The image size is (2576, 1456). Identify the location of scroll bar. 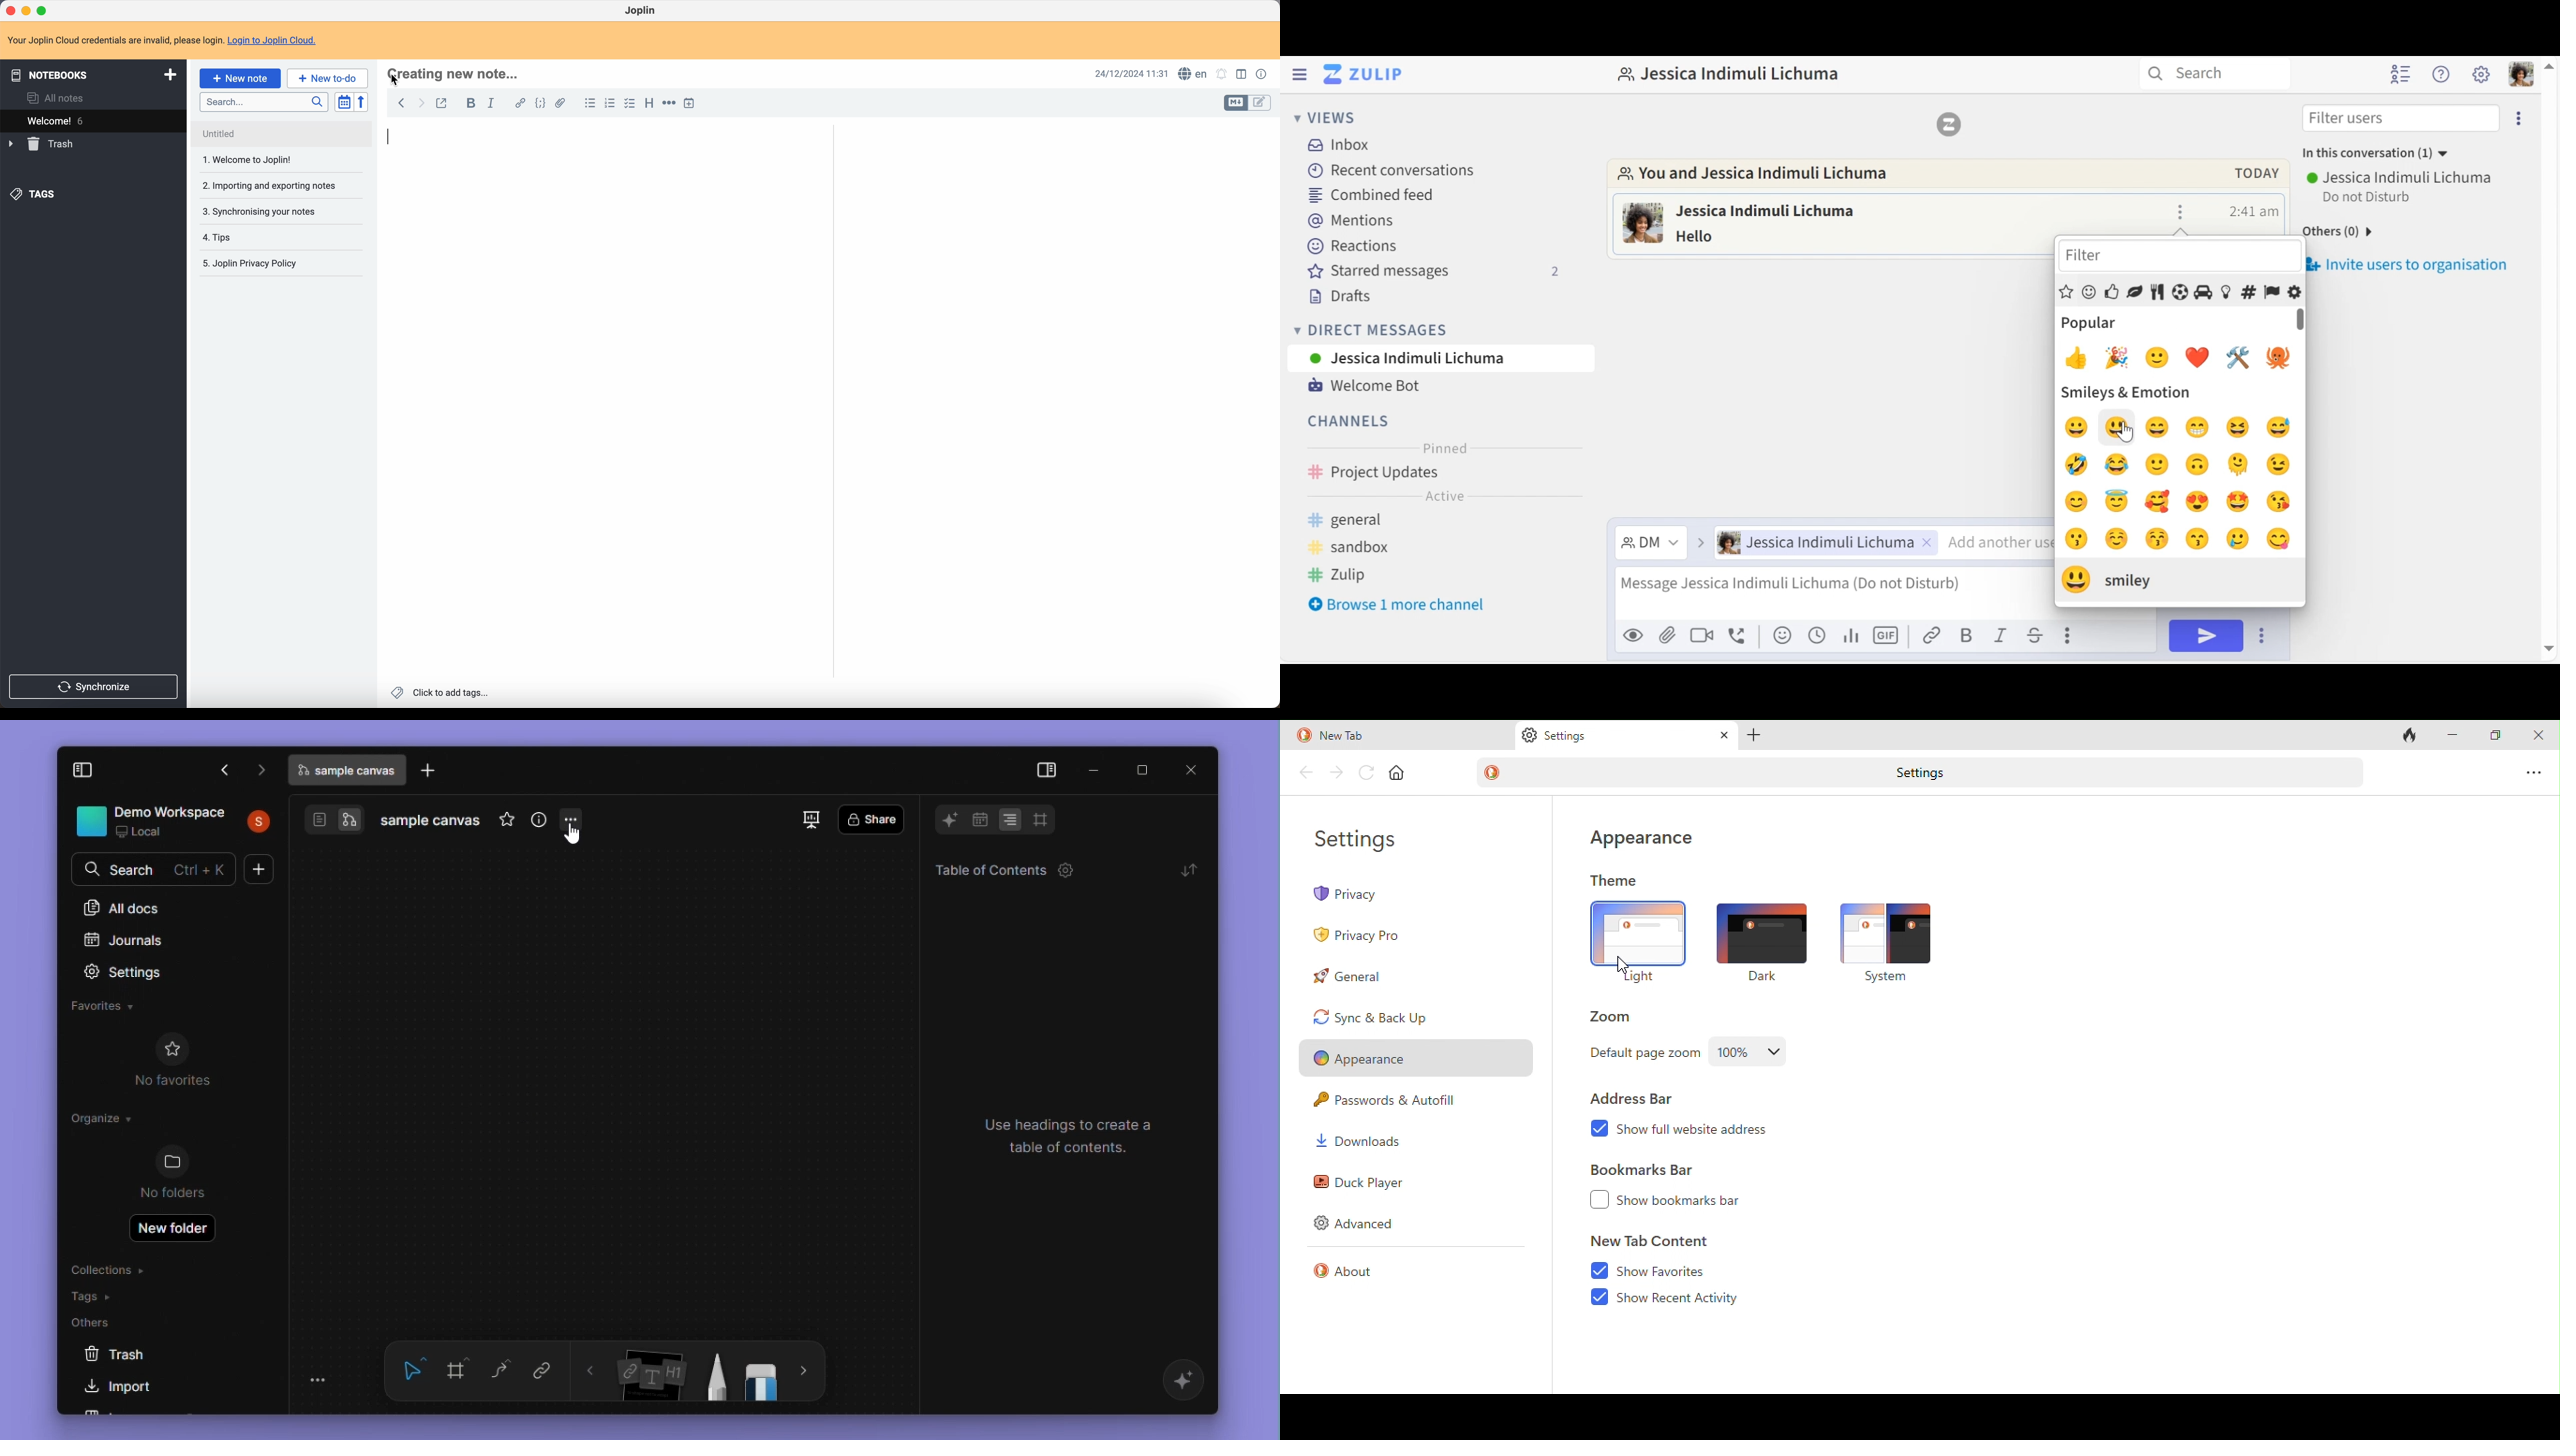
(1272, 223).